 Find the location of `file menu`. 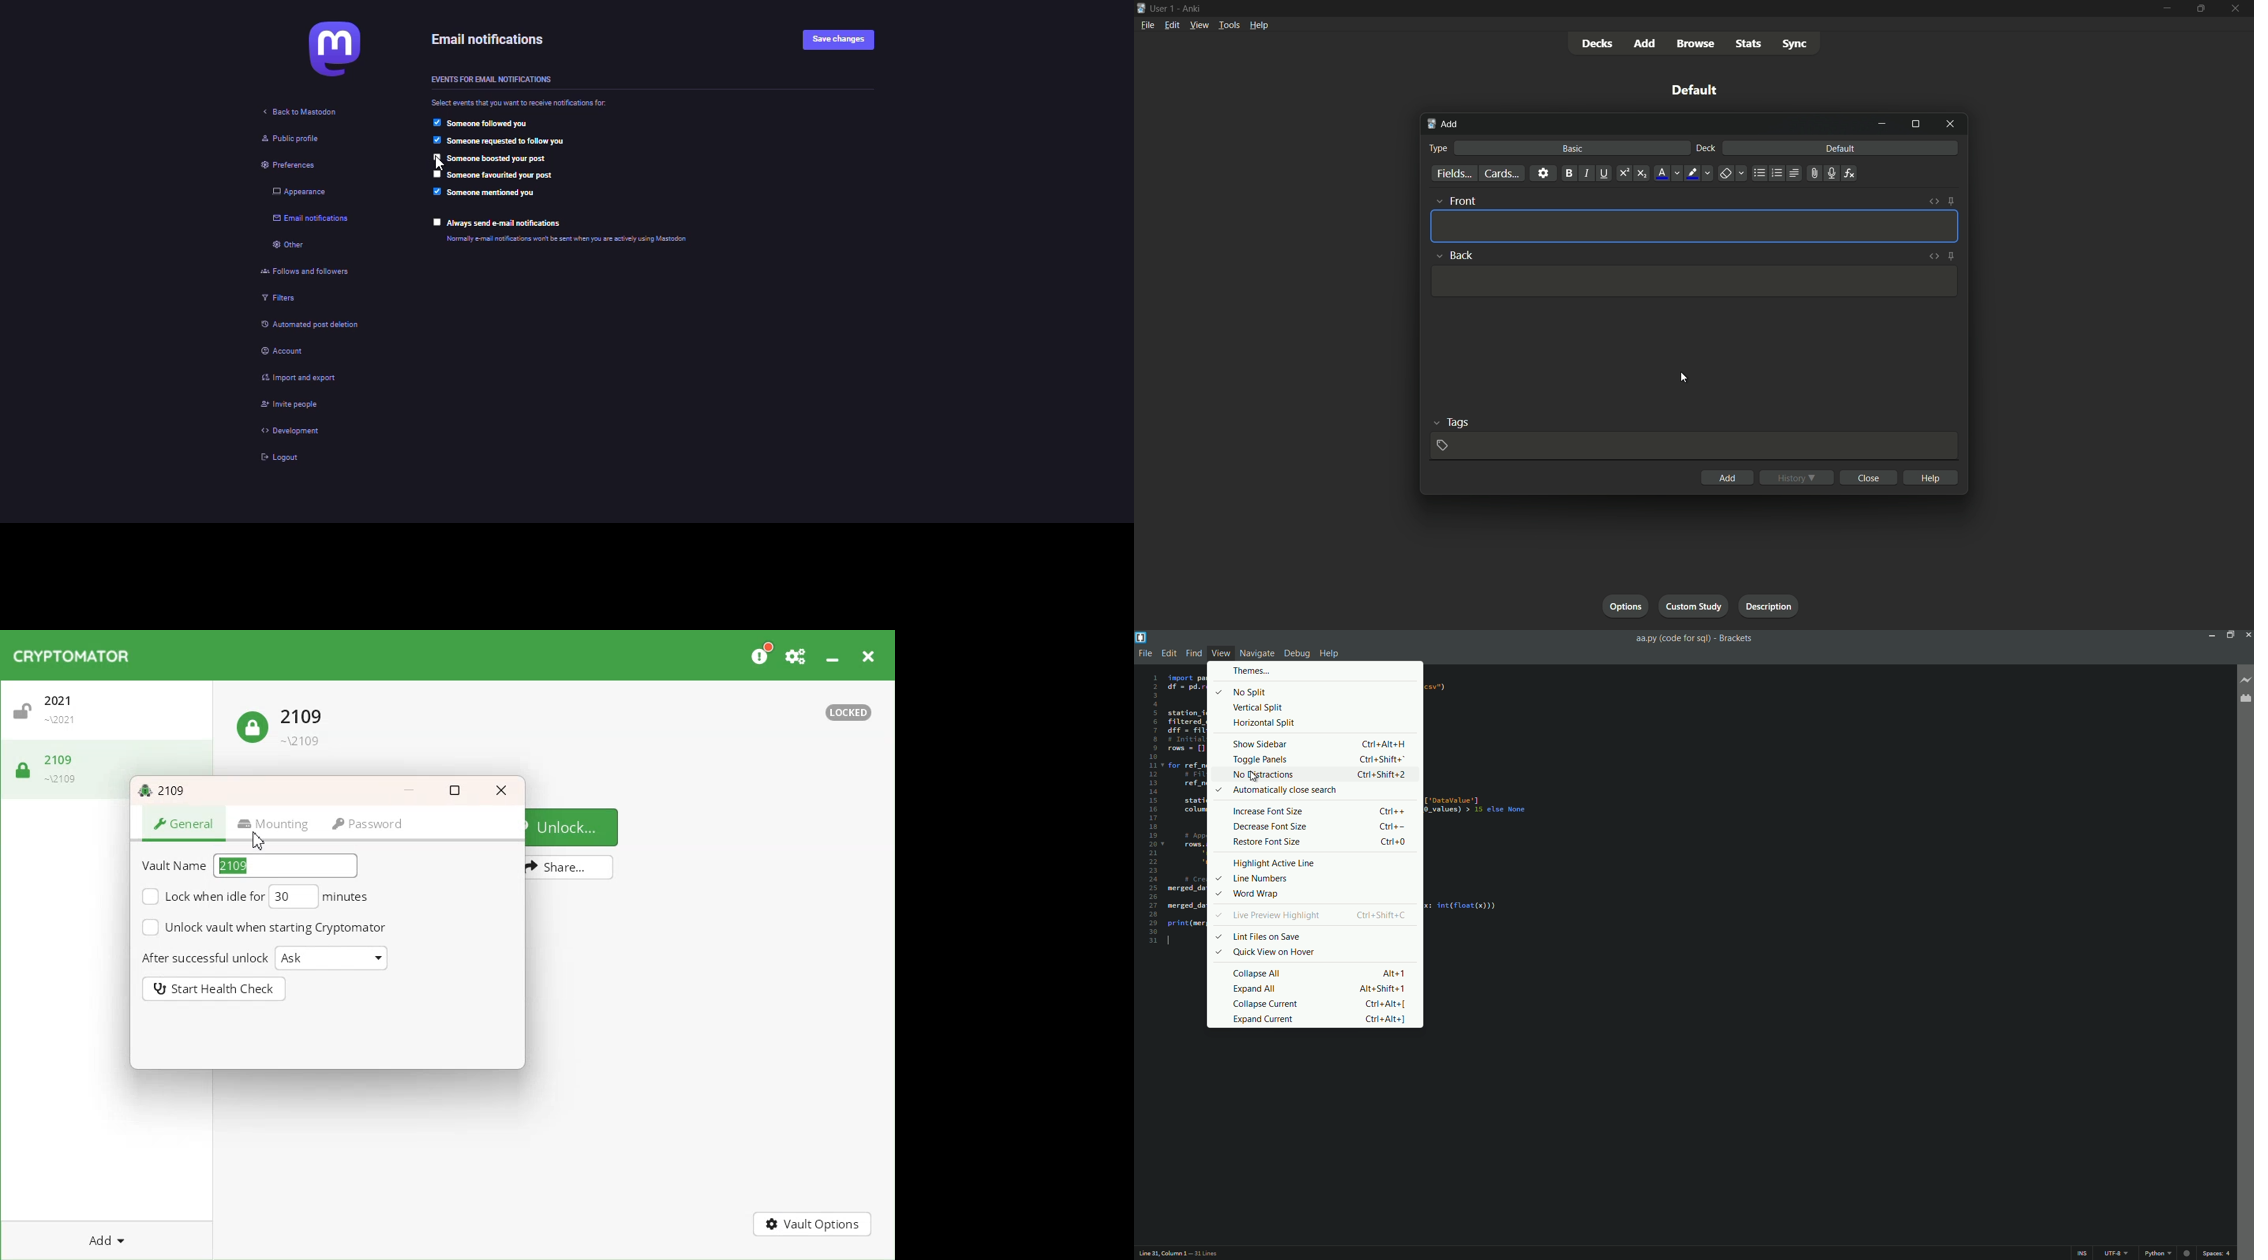

file menu is located at coordinates (1145, 653).